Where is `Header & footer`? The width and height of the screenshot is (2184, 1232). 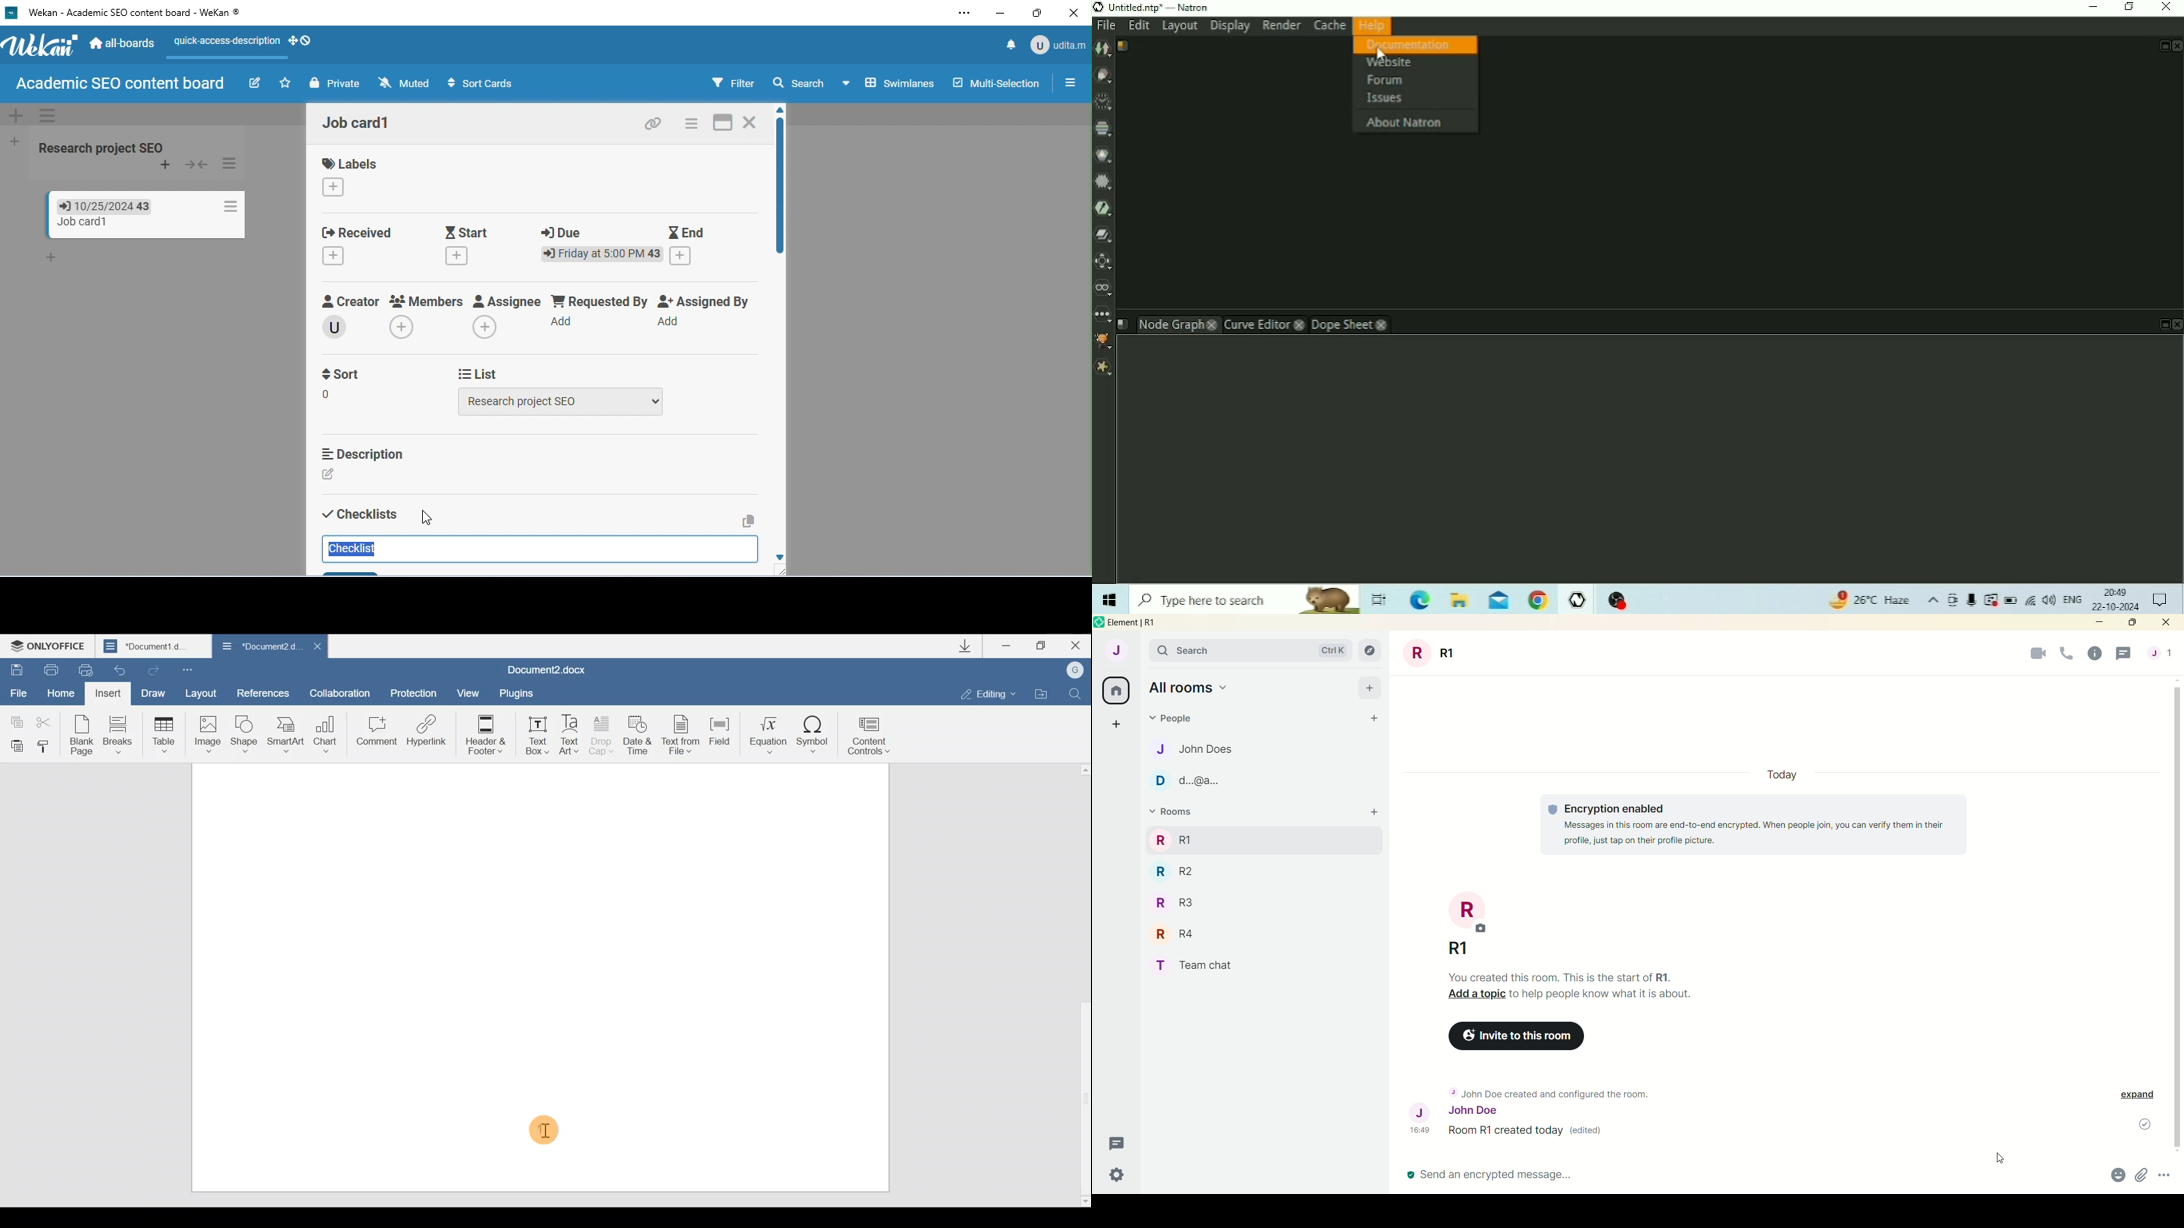 Header & footer is located at coordinates (482, 734).